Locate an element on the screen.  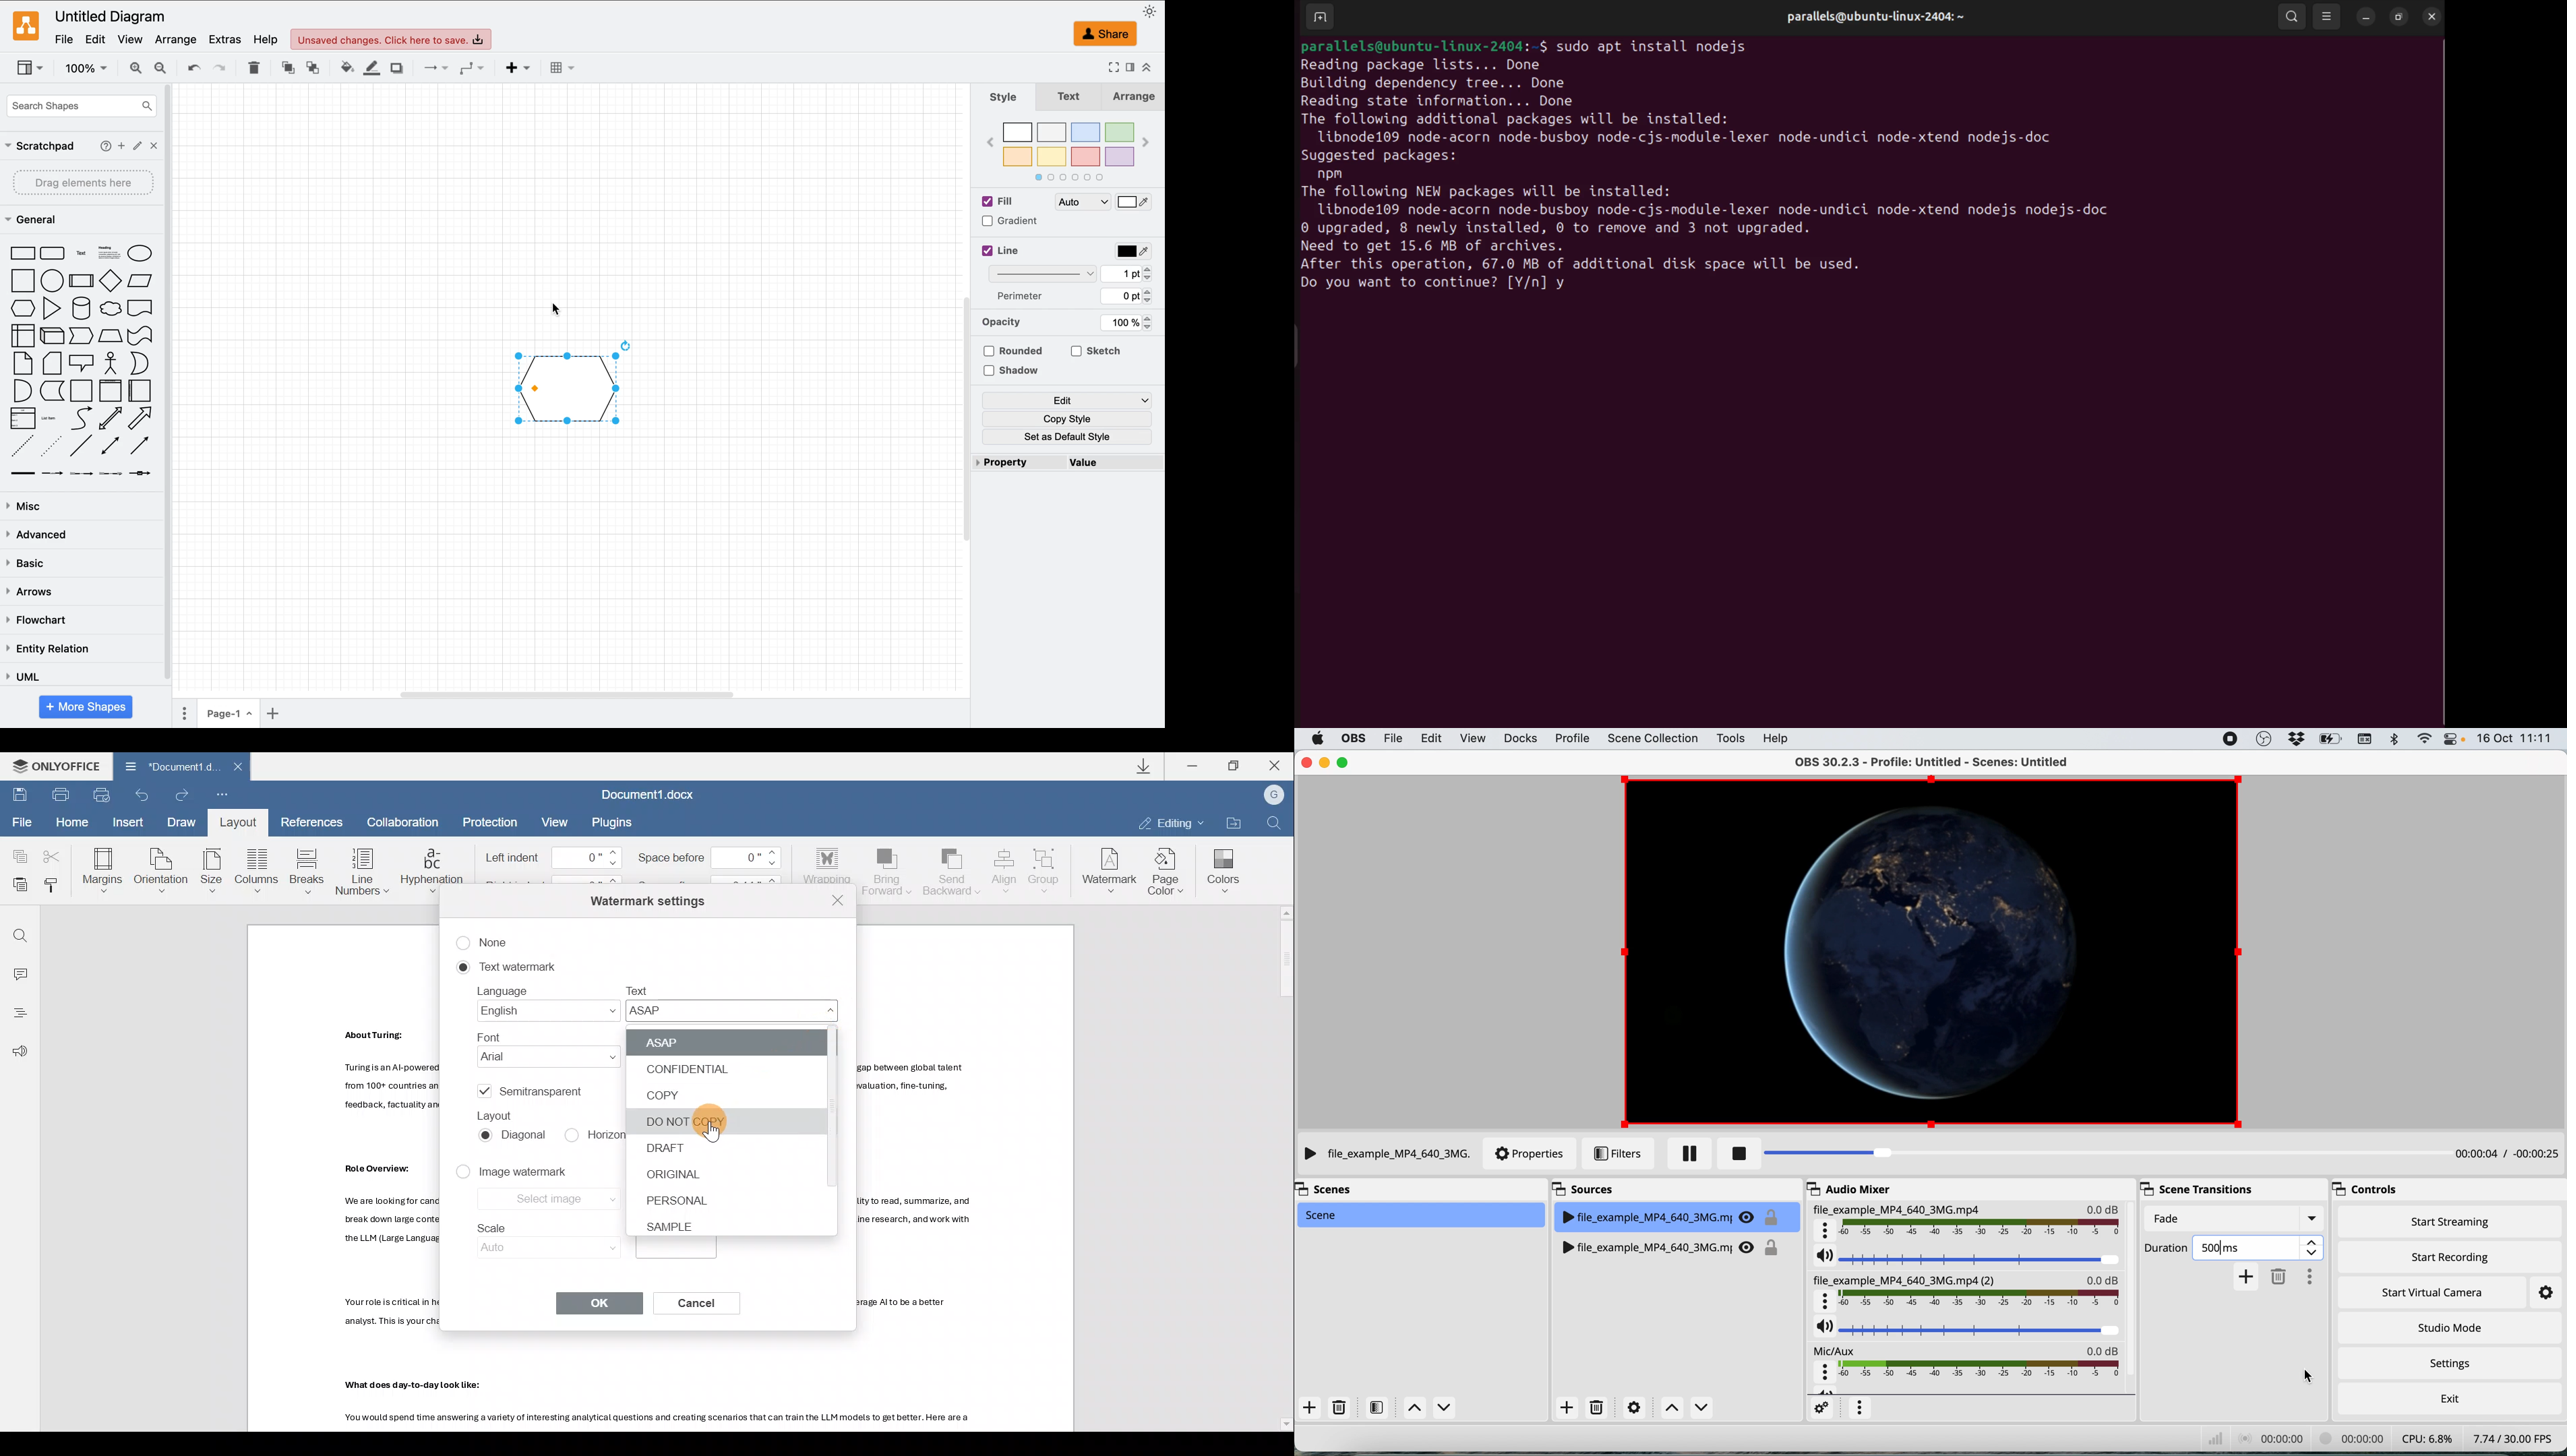
delete transition is located at coordinates (2278, 1278).